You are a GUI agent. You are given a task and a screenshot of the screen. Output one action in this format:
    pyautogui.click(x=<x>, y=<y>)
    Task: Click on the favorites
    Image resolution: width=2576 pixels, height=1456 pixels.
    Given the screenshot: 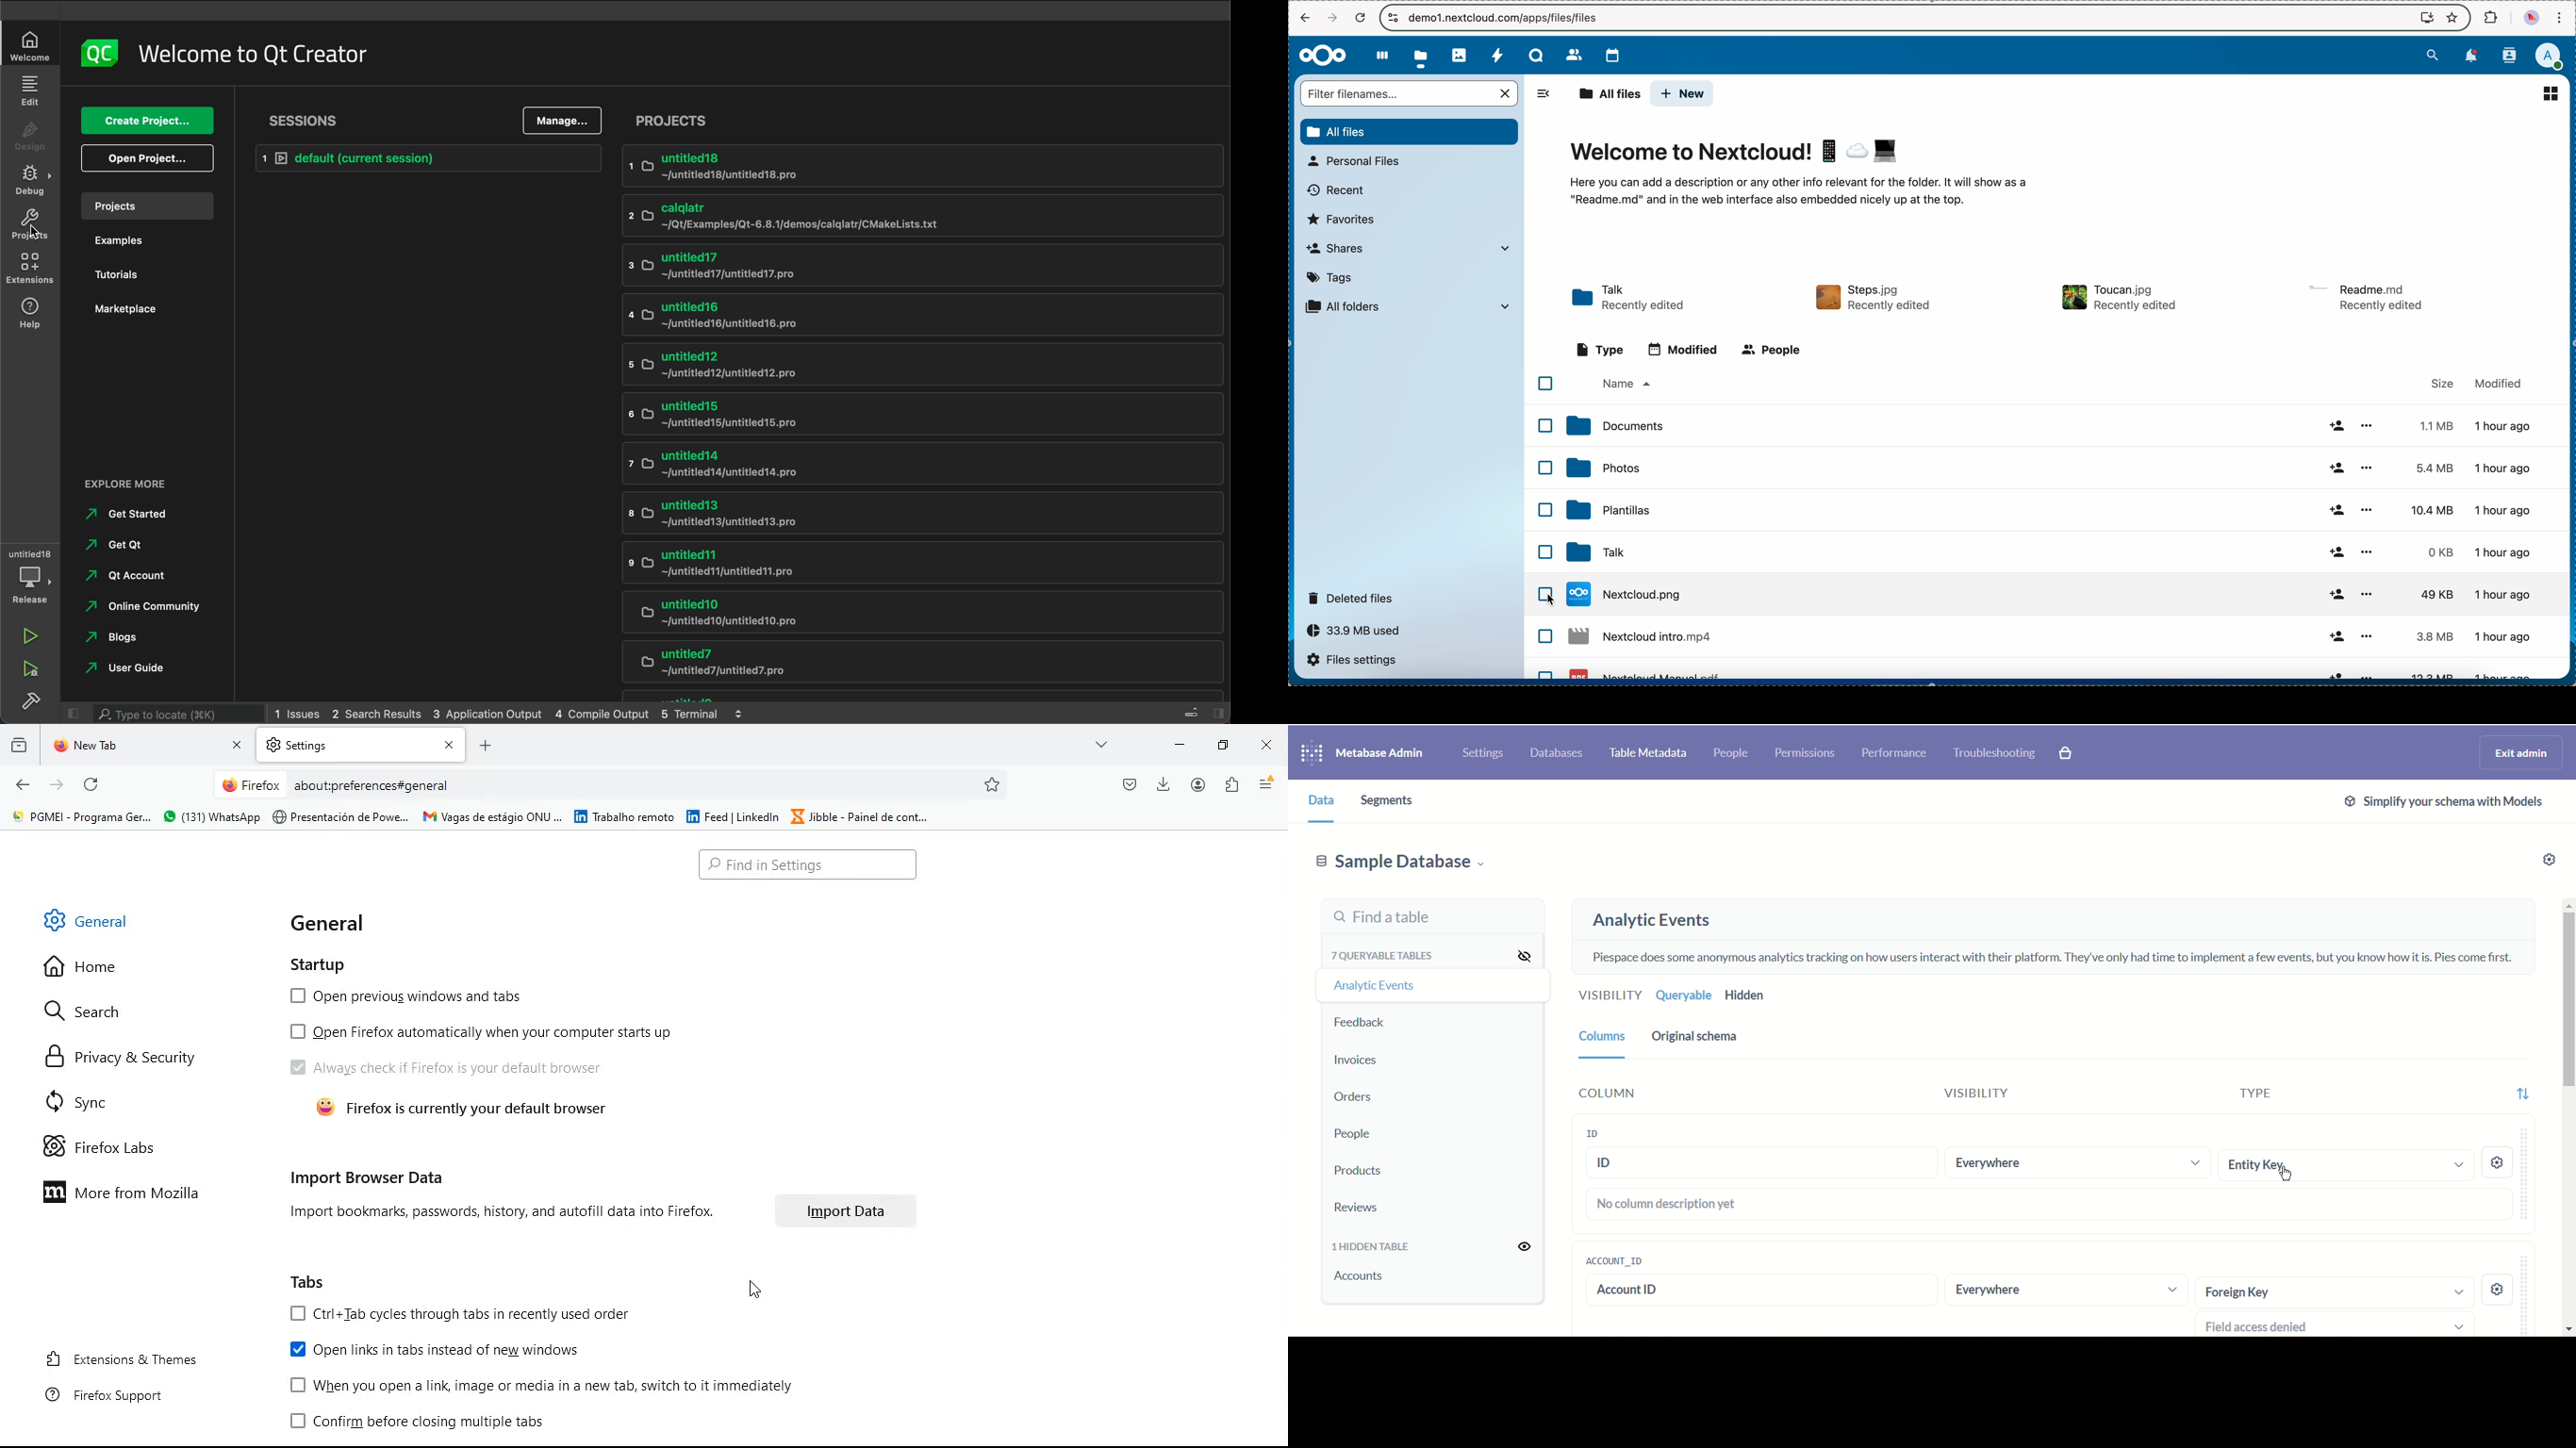 What is the action you would take?
    pyautogui.click(x=2451, y=17)
    